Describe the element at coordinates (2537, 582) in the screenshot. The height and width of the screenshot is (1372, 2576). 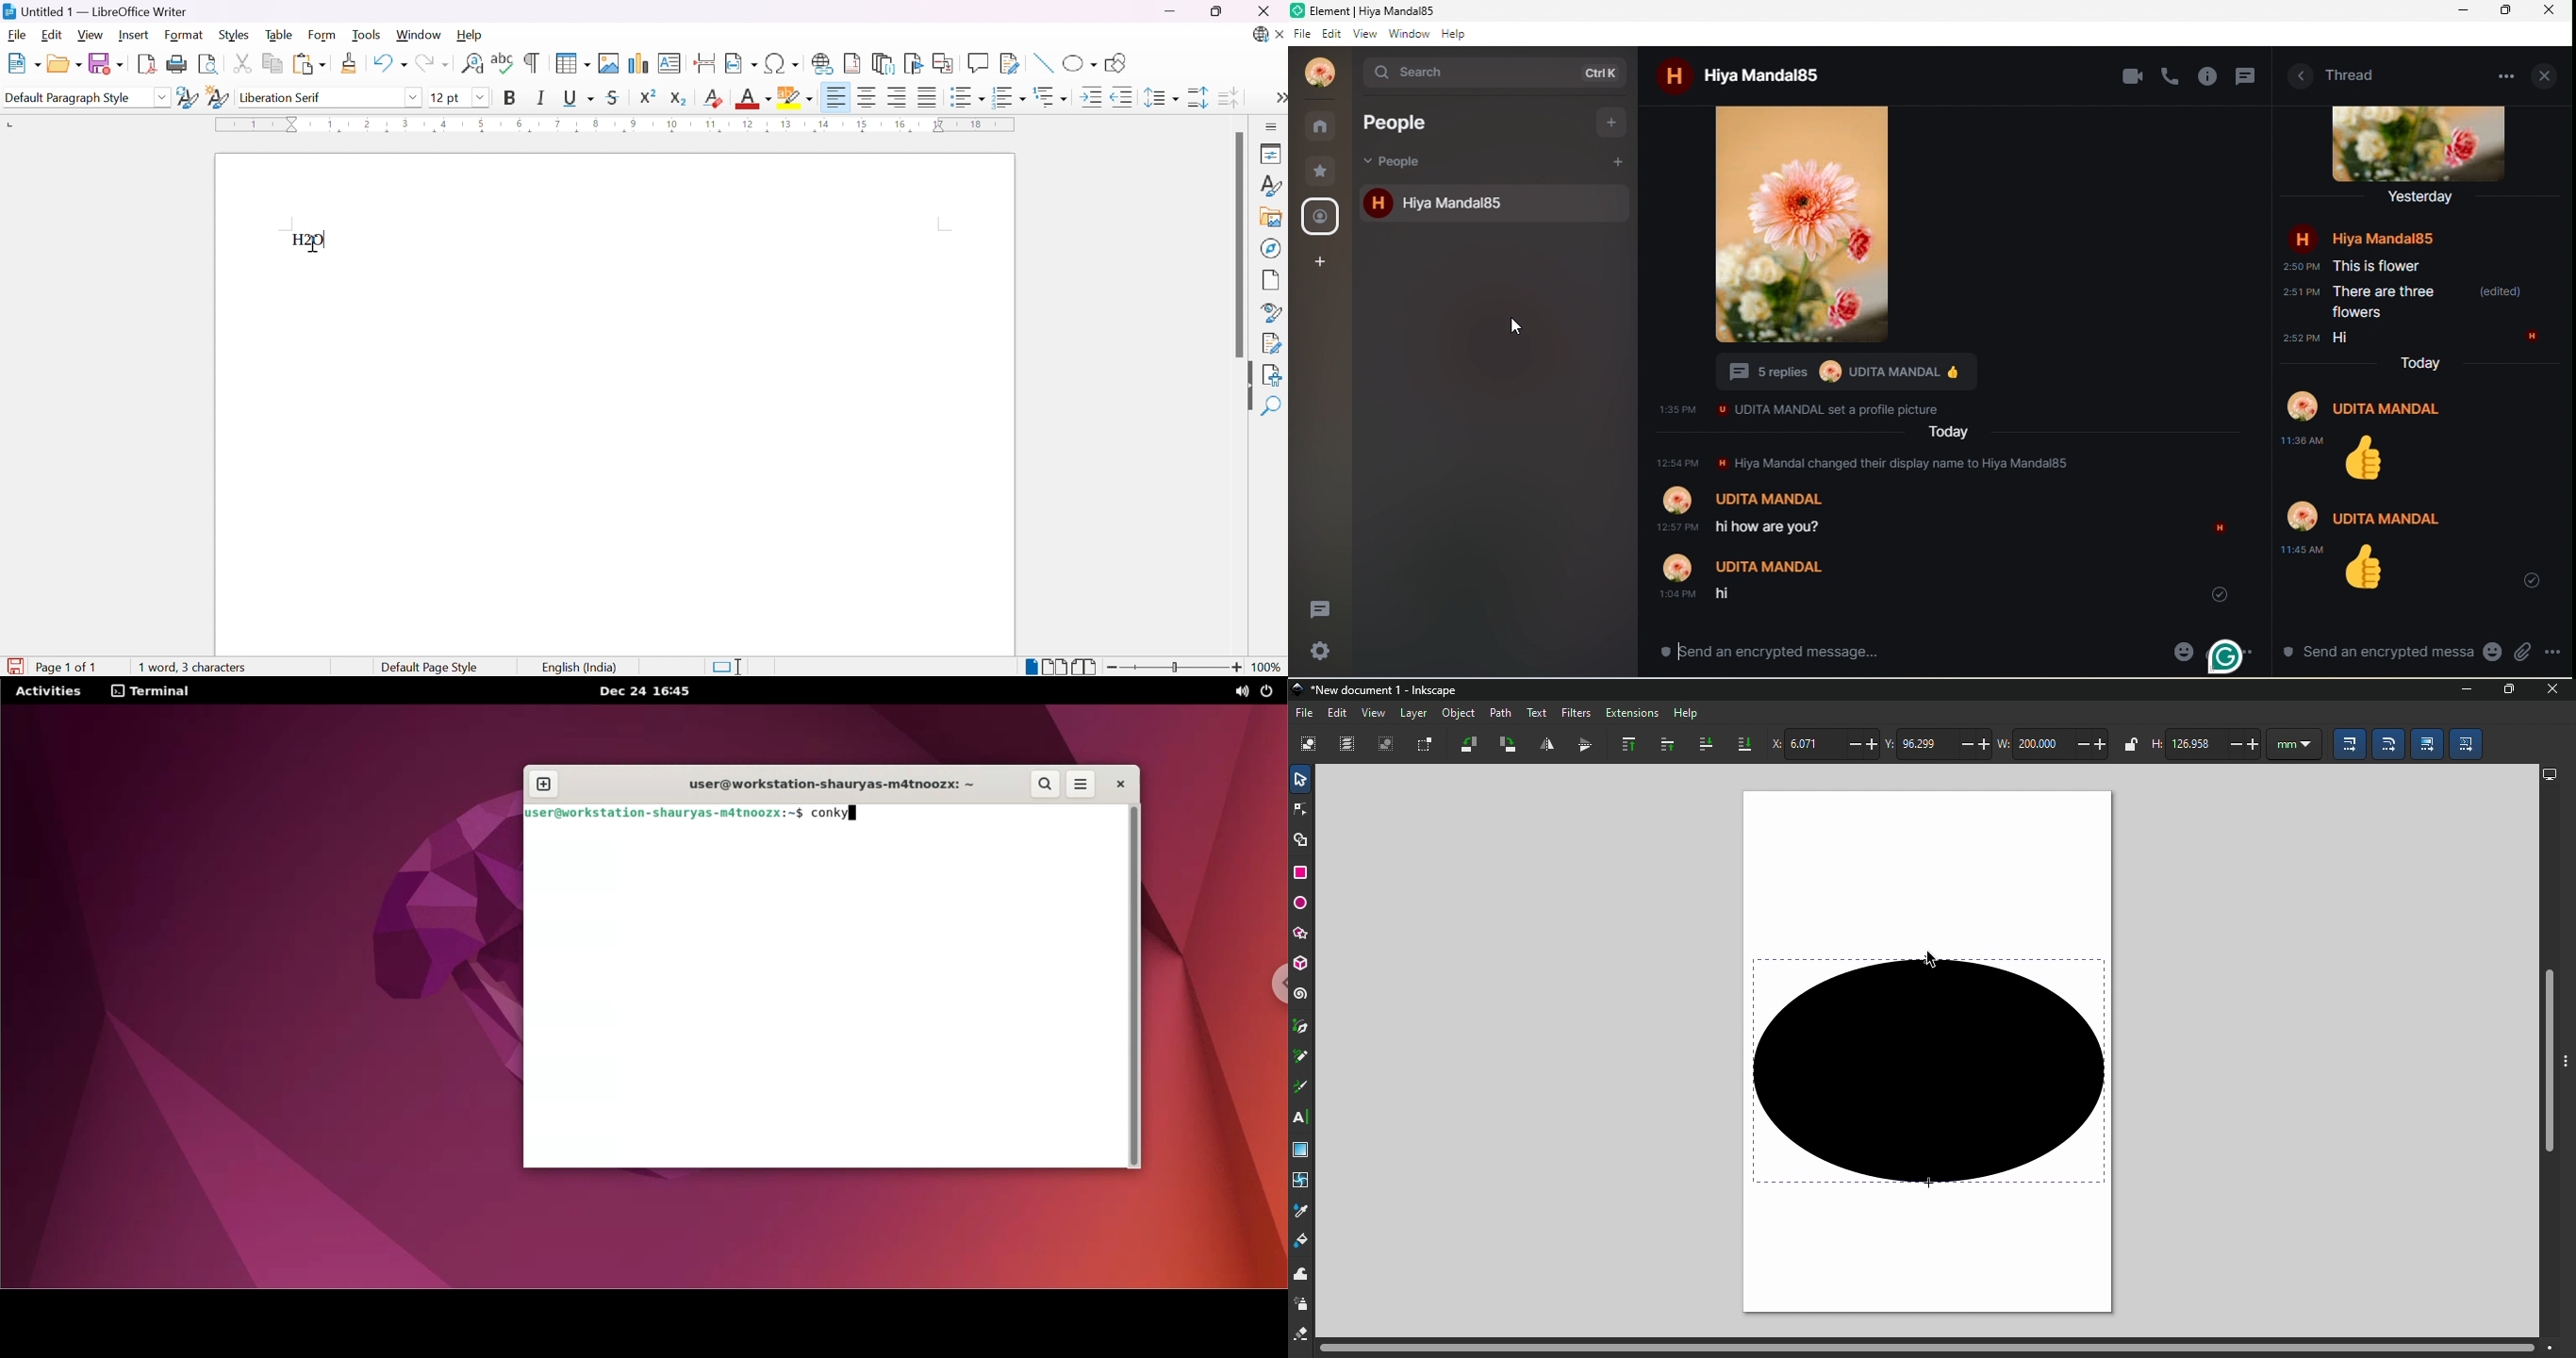
I see `scroll to most recent message` at that location.